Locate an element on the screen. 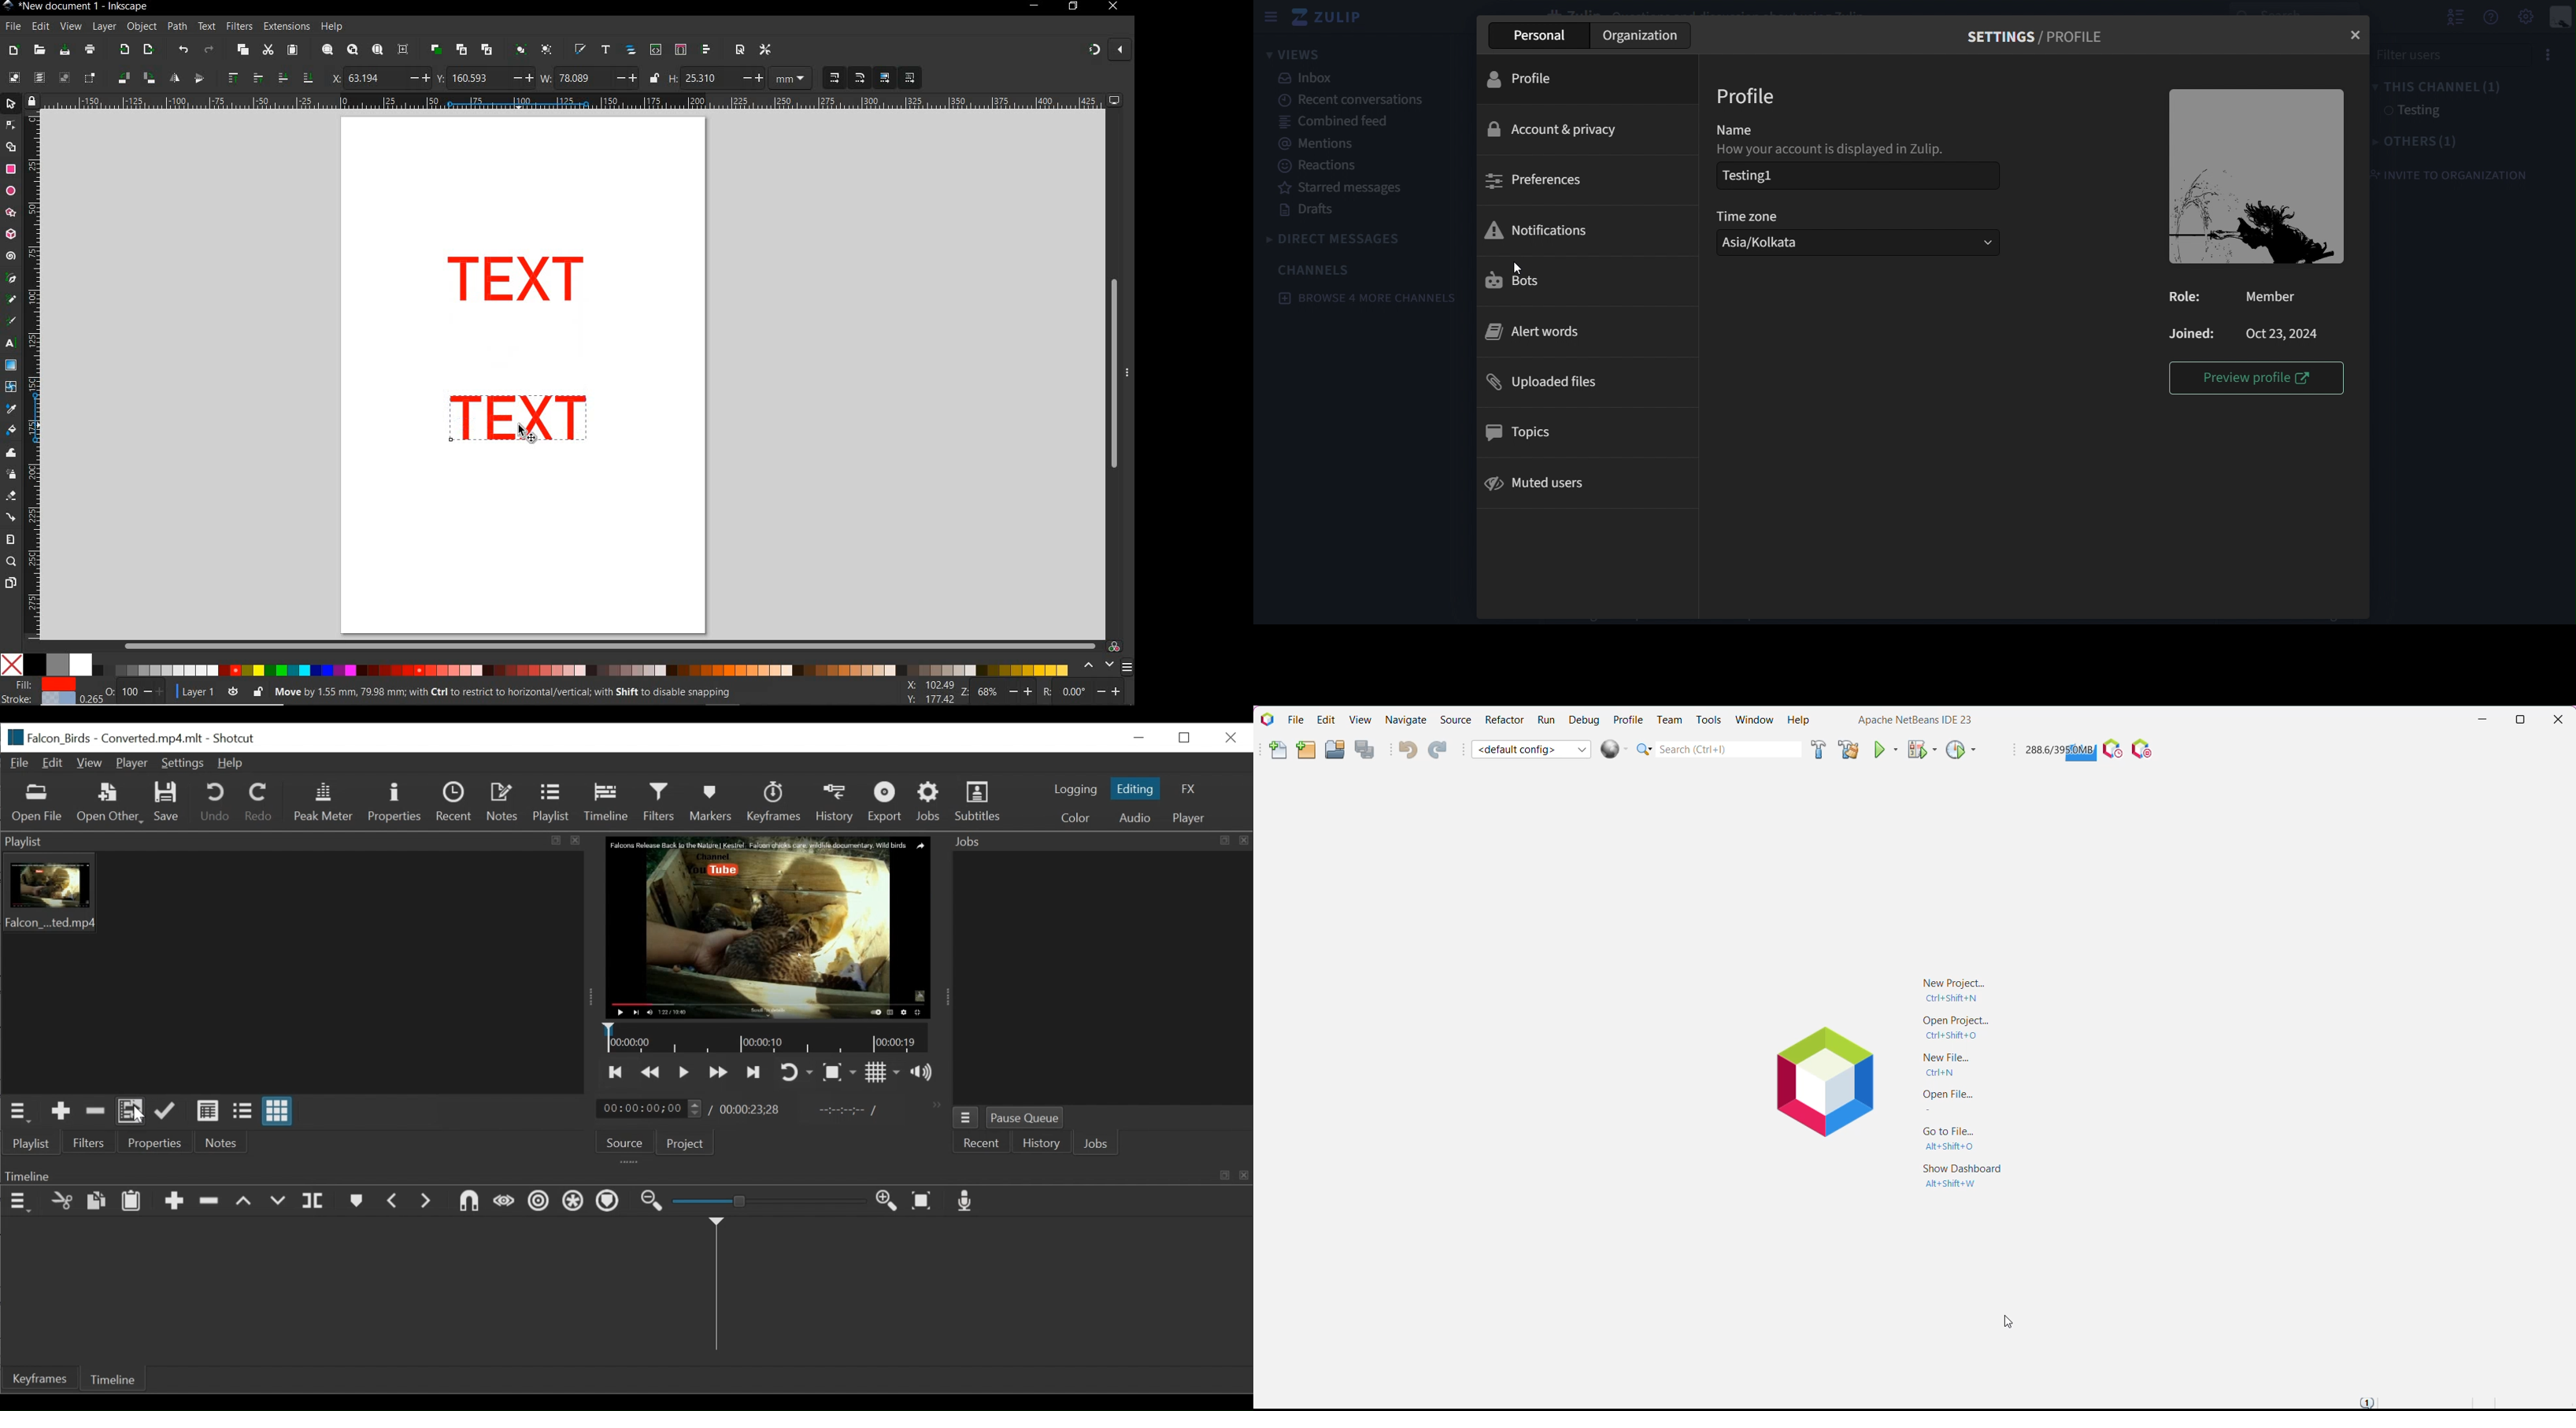 The image size is (2576, 1428). Overwrite is located at coordinates (277, 1201).